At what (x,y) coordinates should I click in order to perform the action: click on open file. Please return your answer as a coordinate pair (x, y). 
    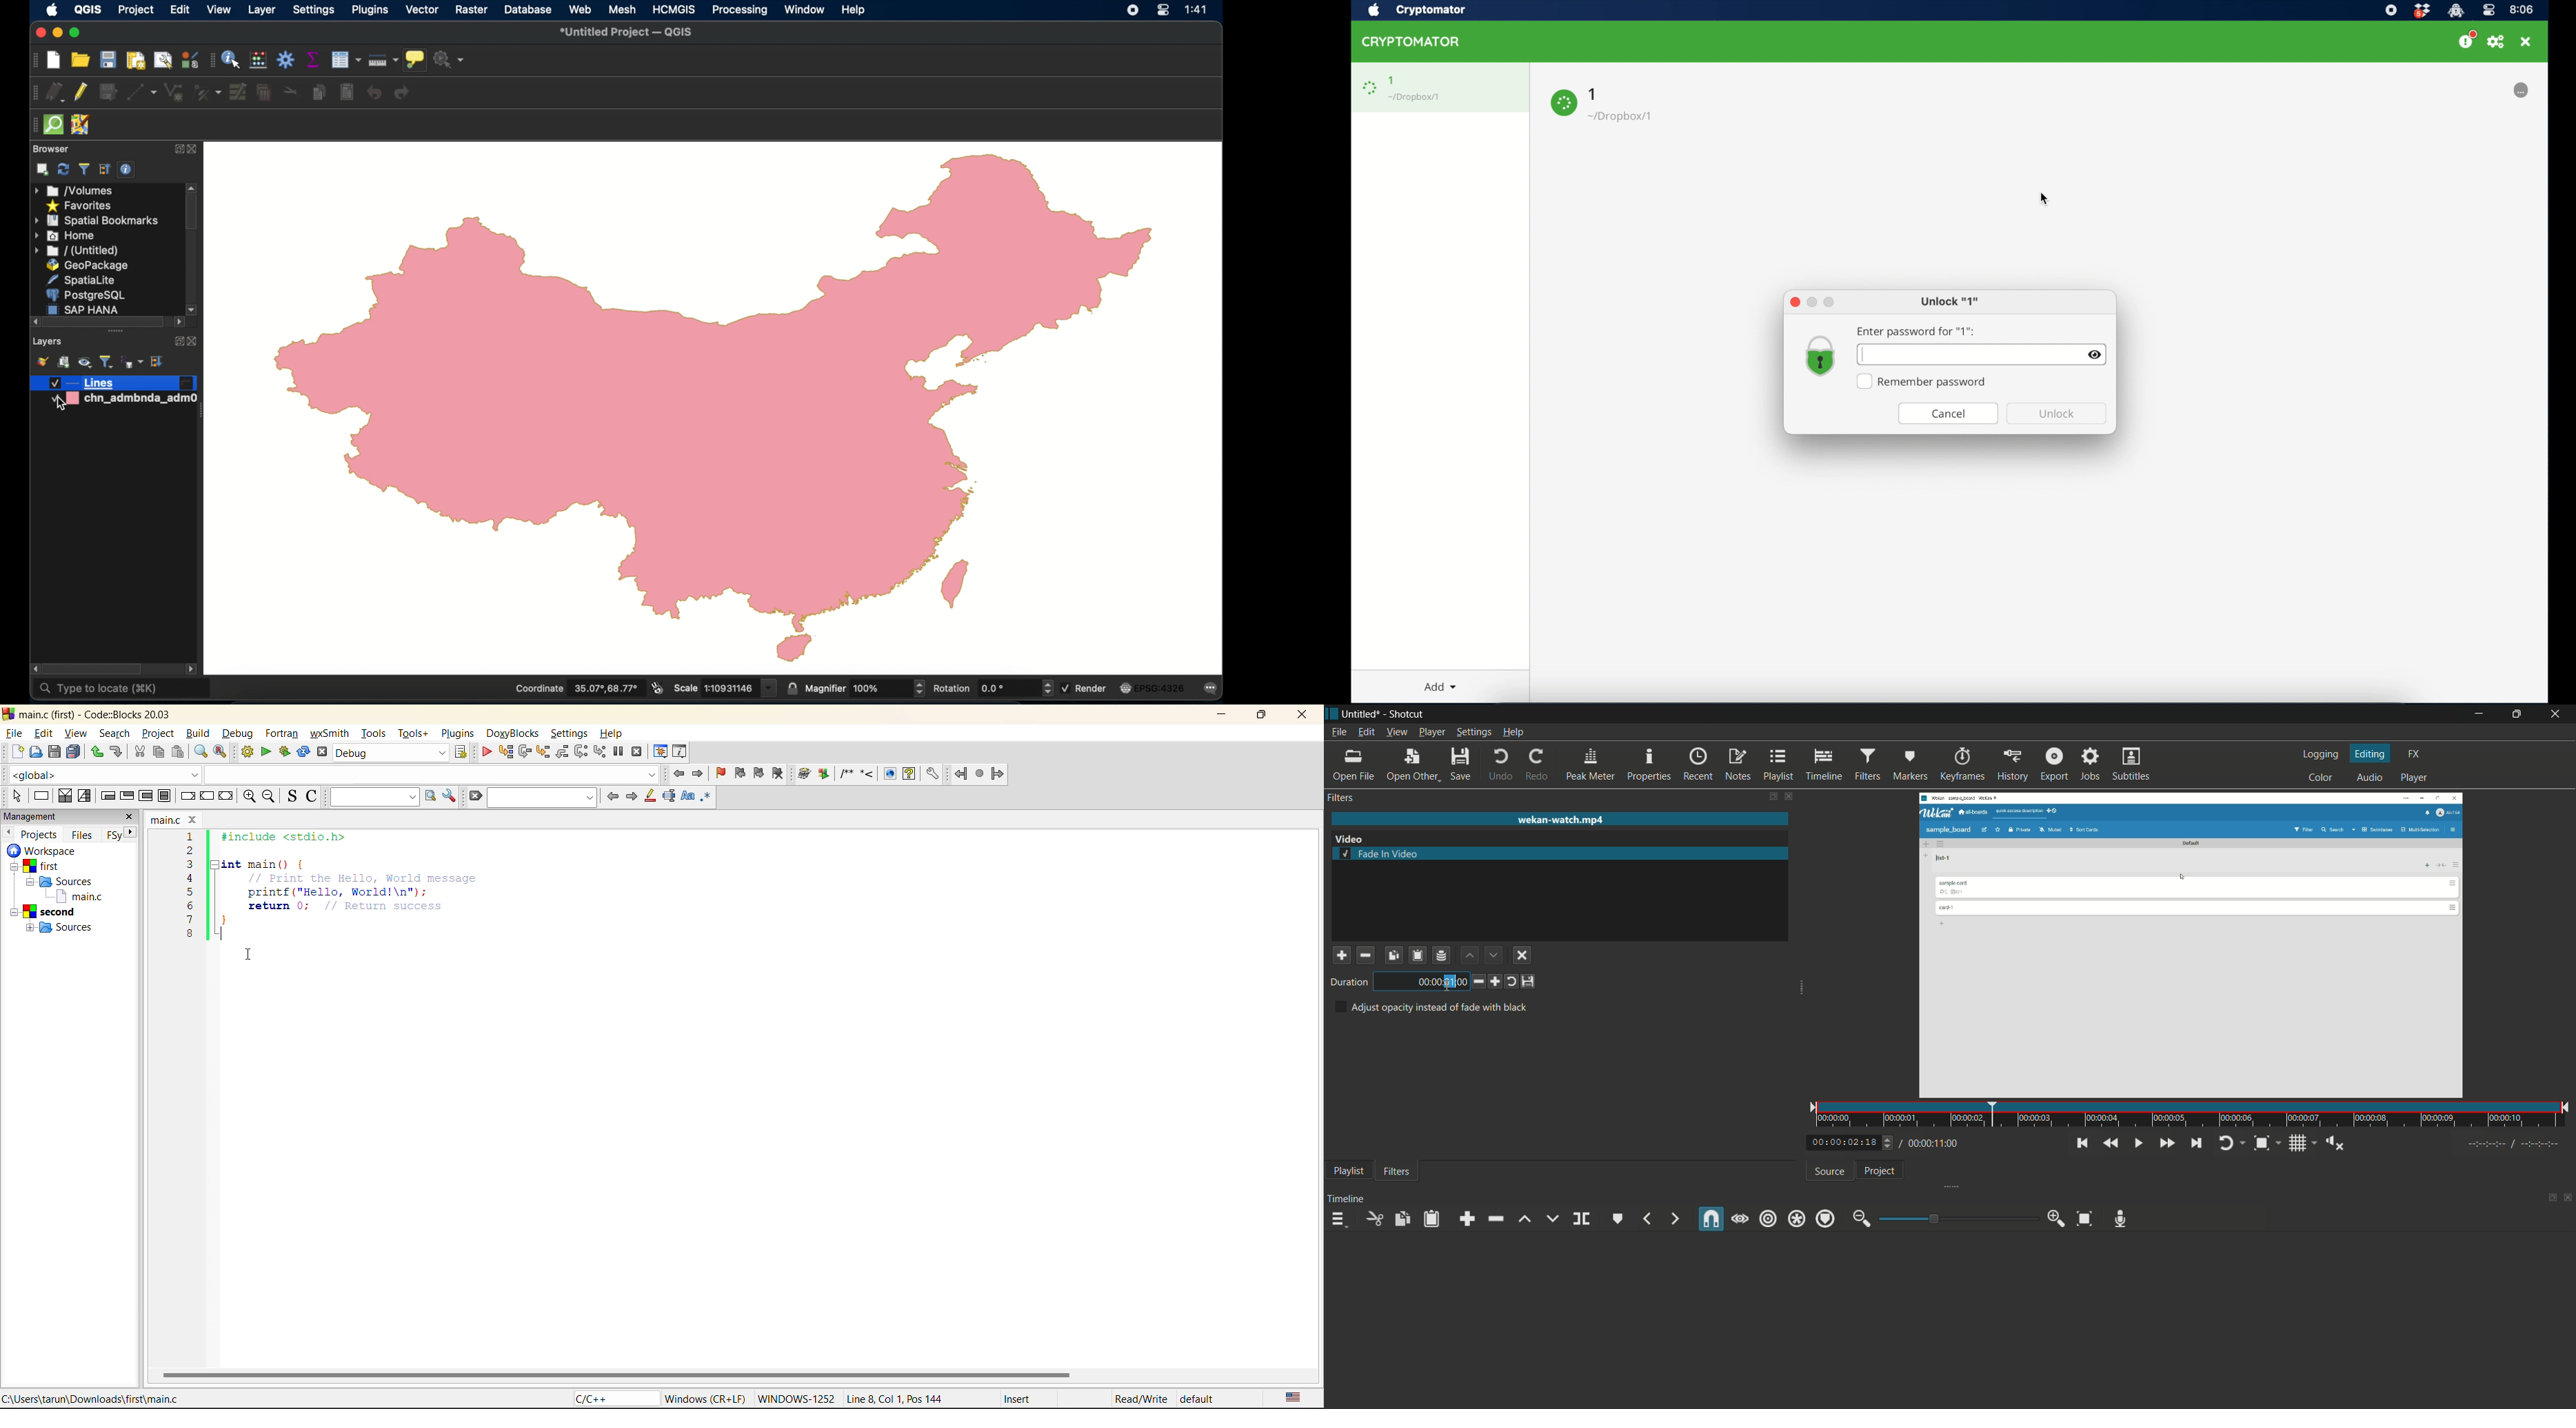
    Looking at the image, I should click on (1352, 765).